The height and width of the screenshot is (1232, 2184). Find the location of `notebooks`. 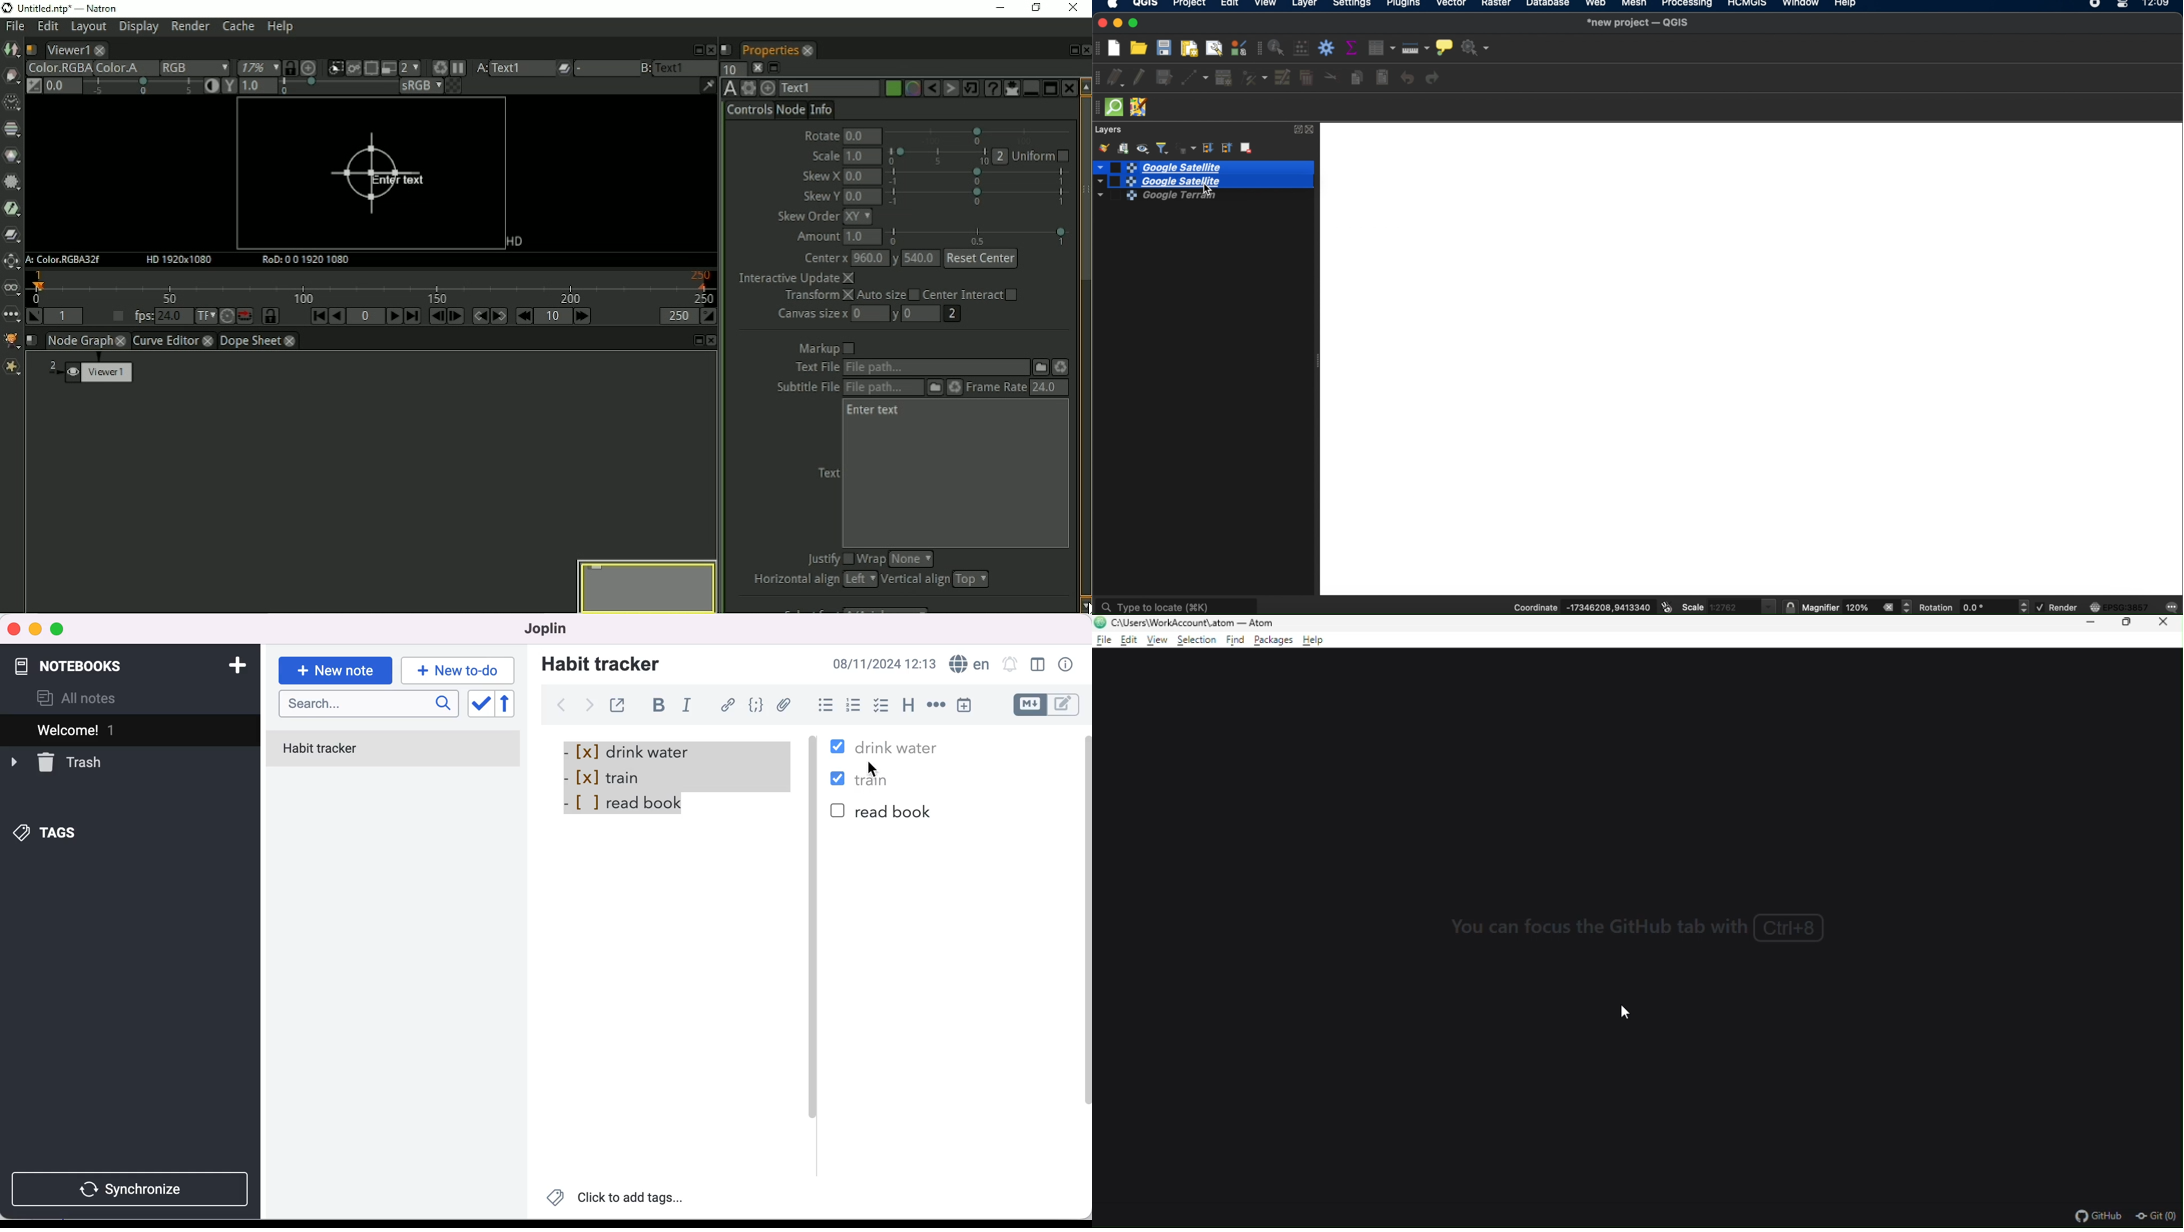

notebooks is located at coordinates (85, 661).